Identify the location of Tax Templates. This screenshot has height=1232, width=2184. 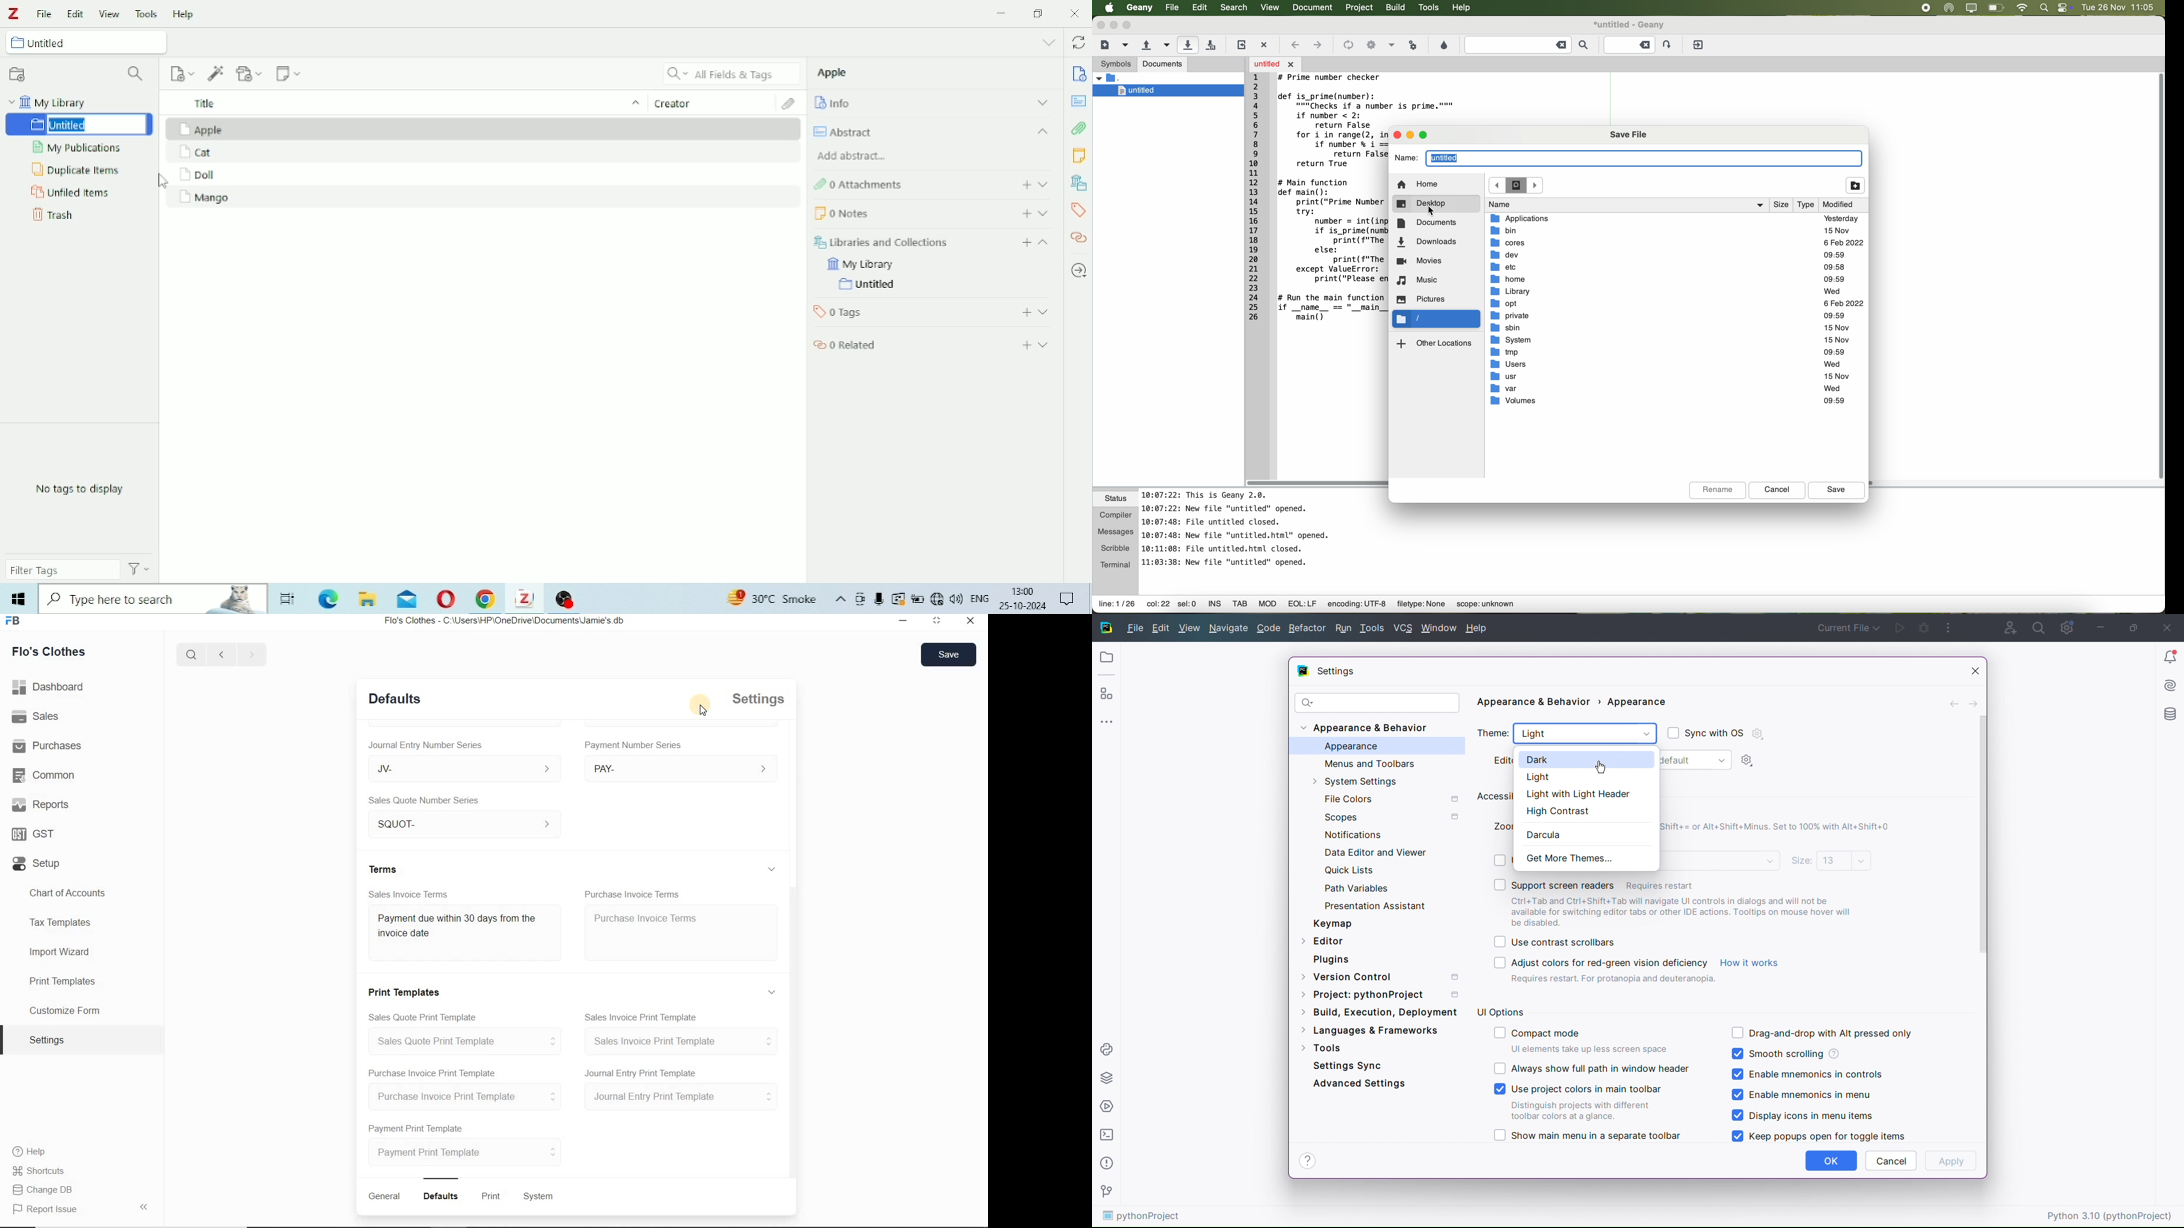
(81, 925).